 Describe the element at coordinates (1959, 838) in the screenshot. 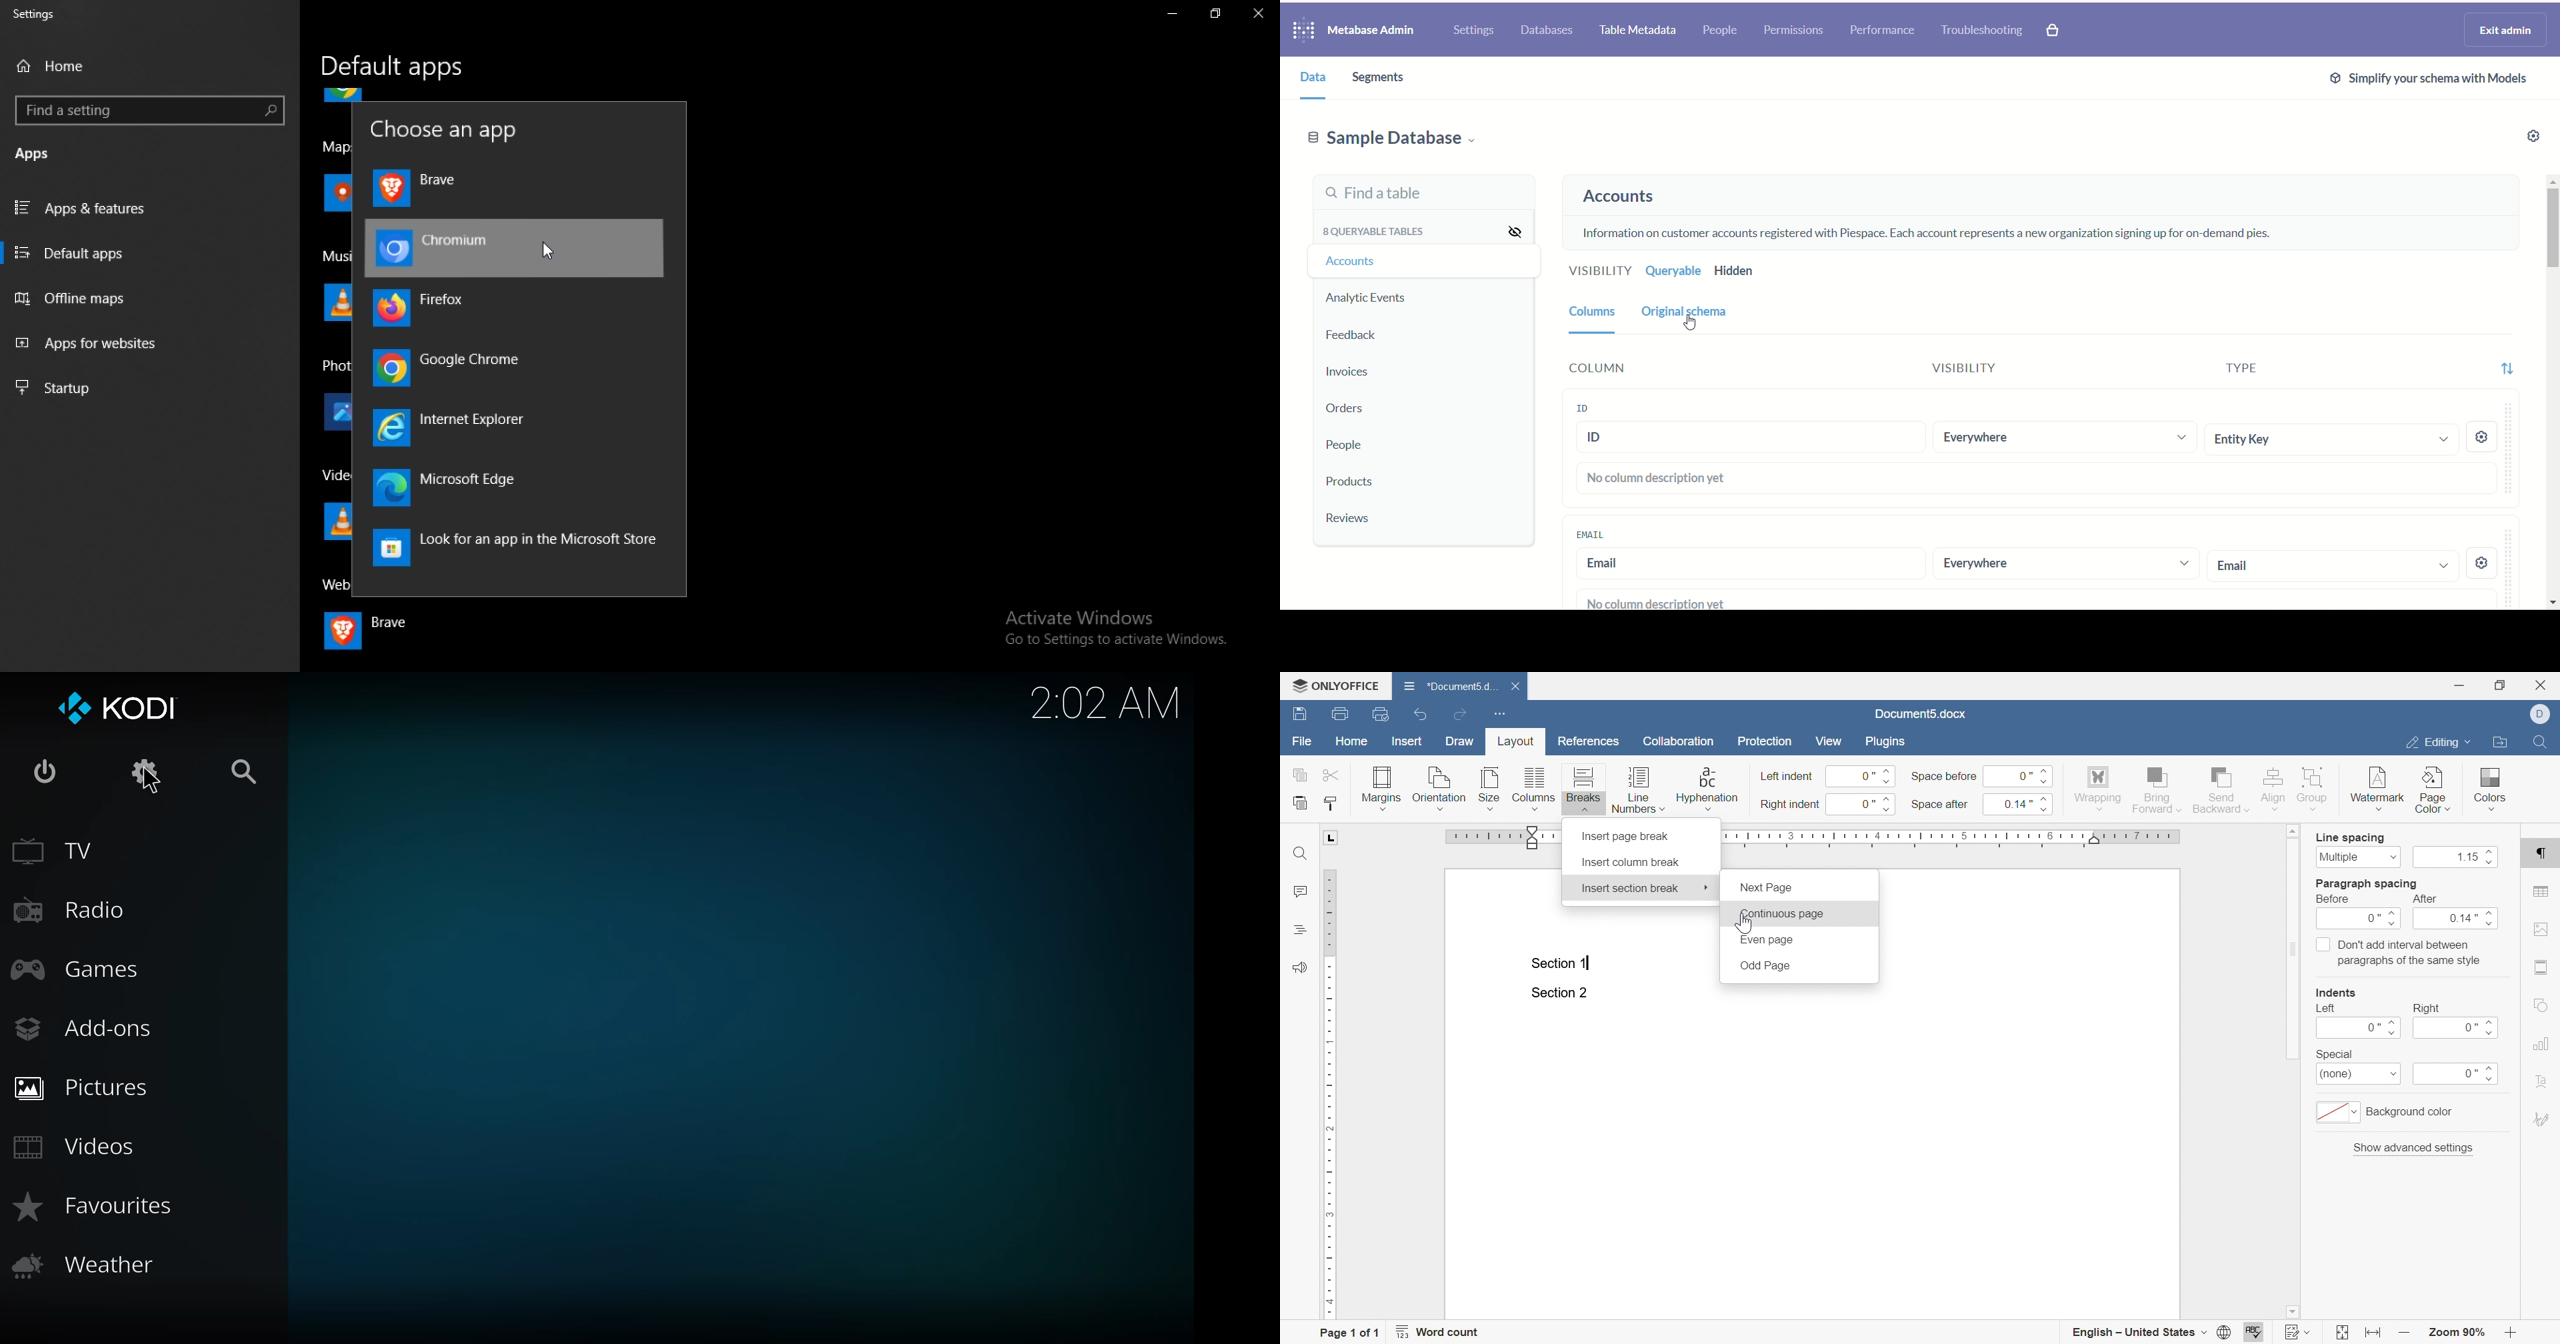

I see `ruler` at that location.